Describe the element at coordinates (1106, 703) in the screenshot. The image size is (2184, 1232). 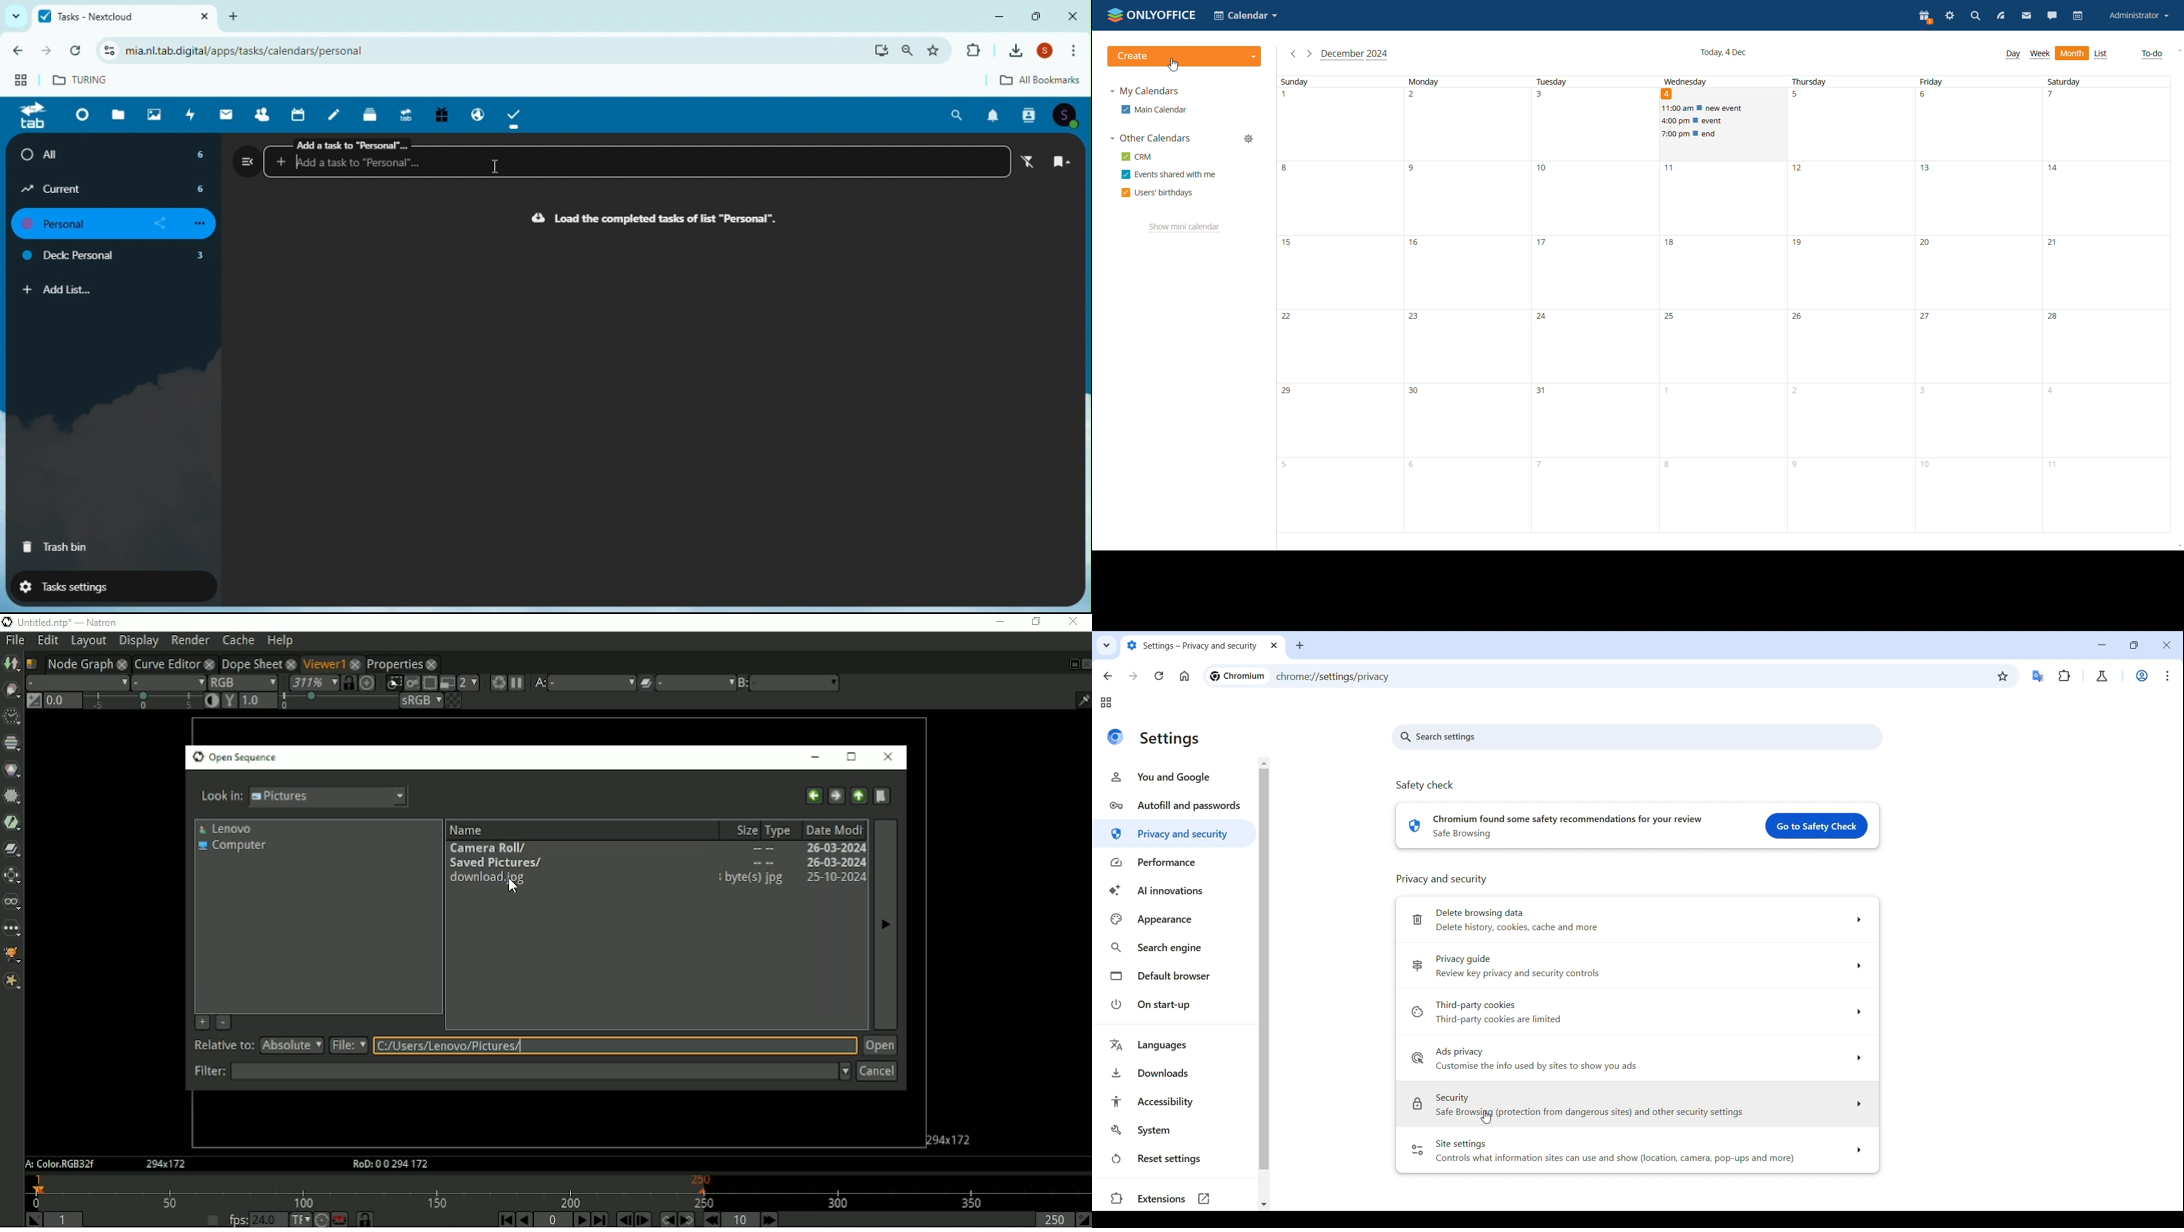
I see `Tab groups` at that location.